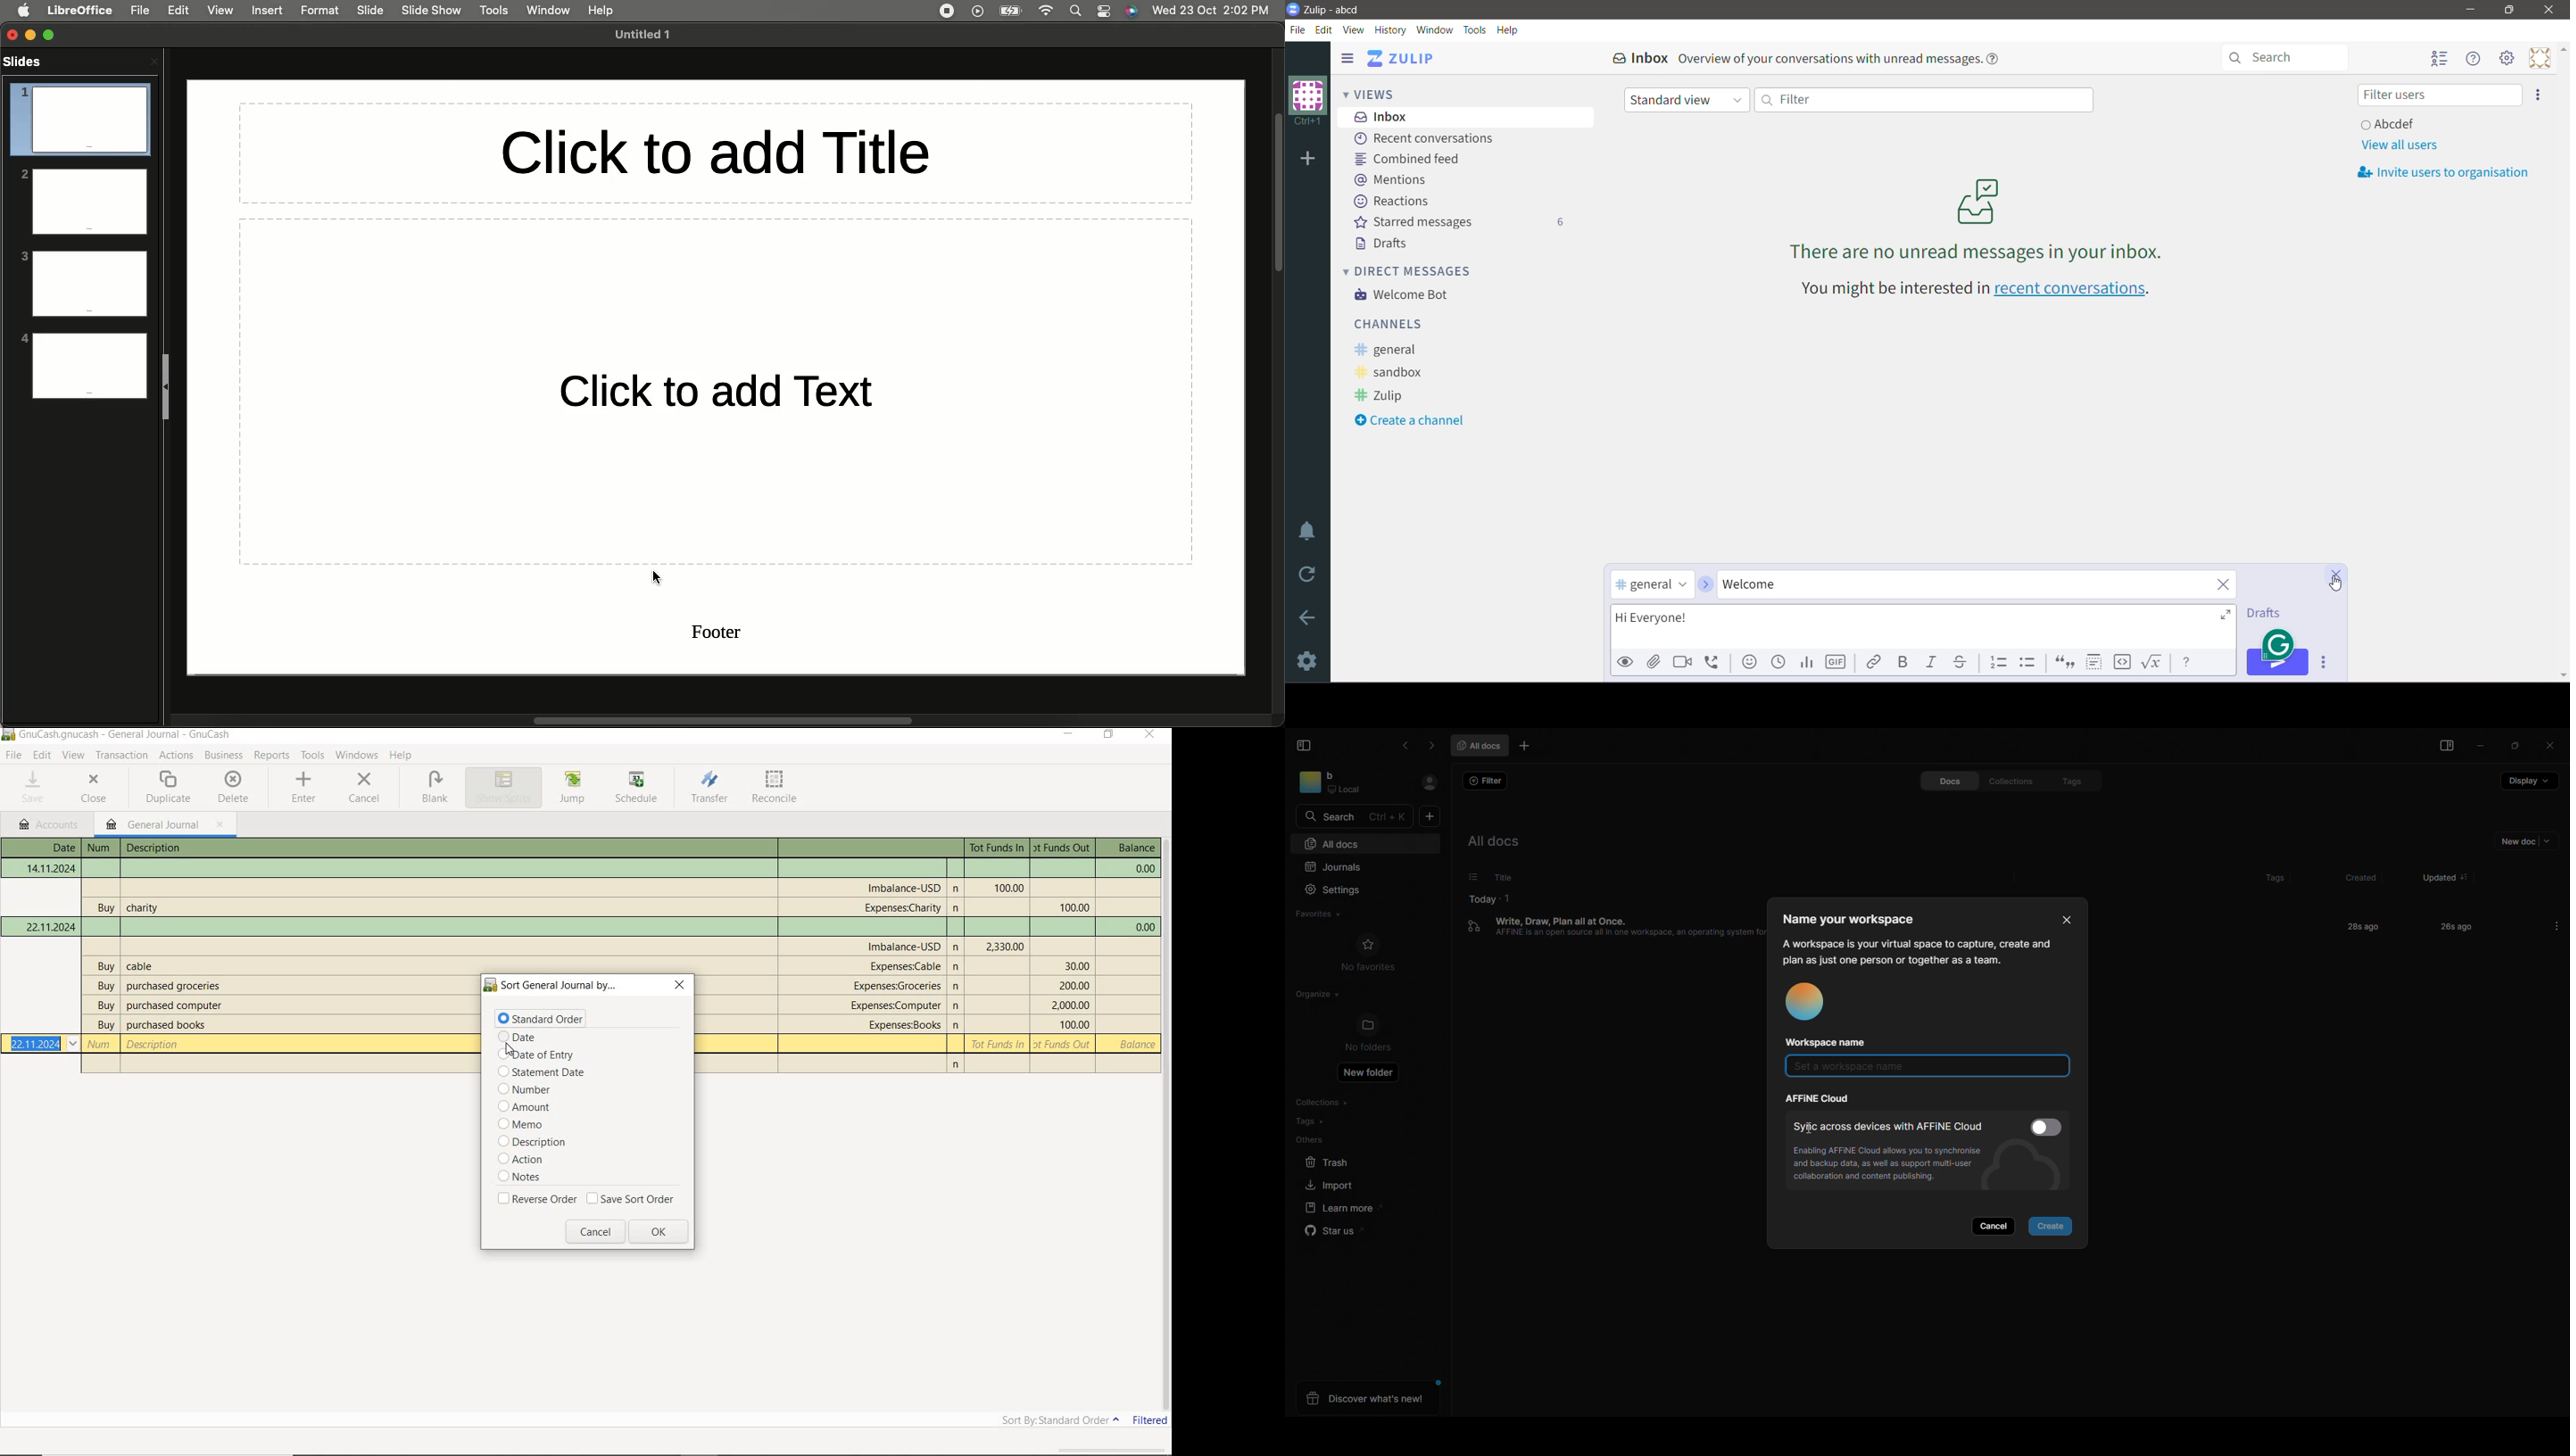 The height and width of the screenshot is (1456, 2576). I want to click on WINDOWS, so click(357, 755).